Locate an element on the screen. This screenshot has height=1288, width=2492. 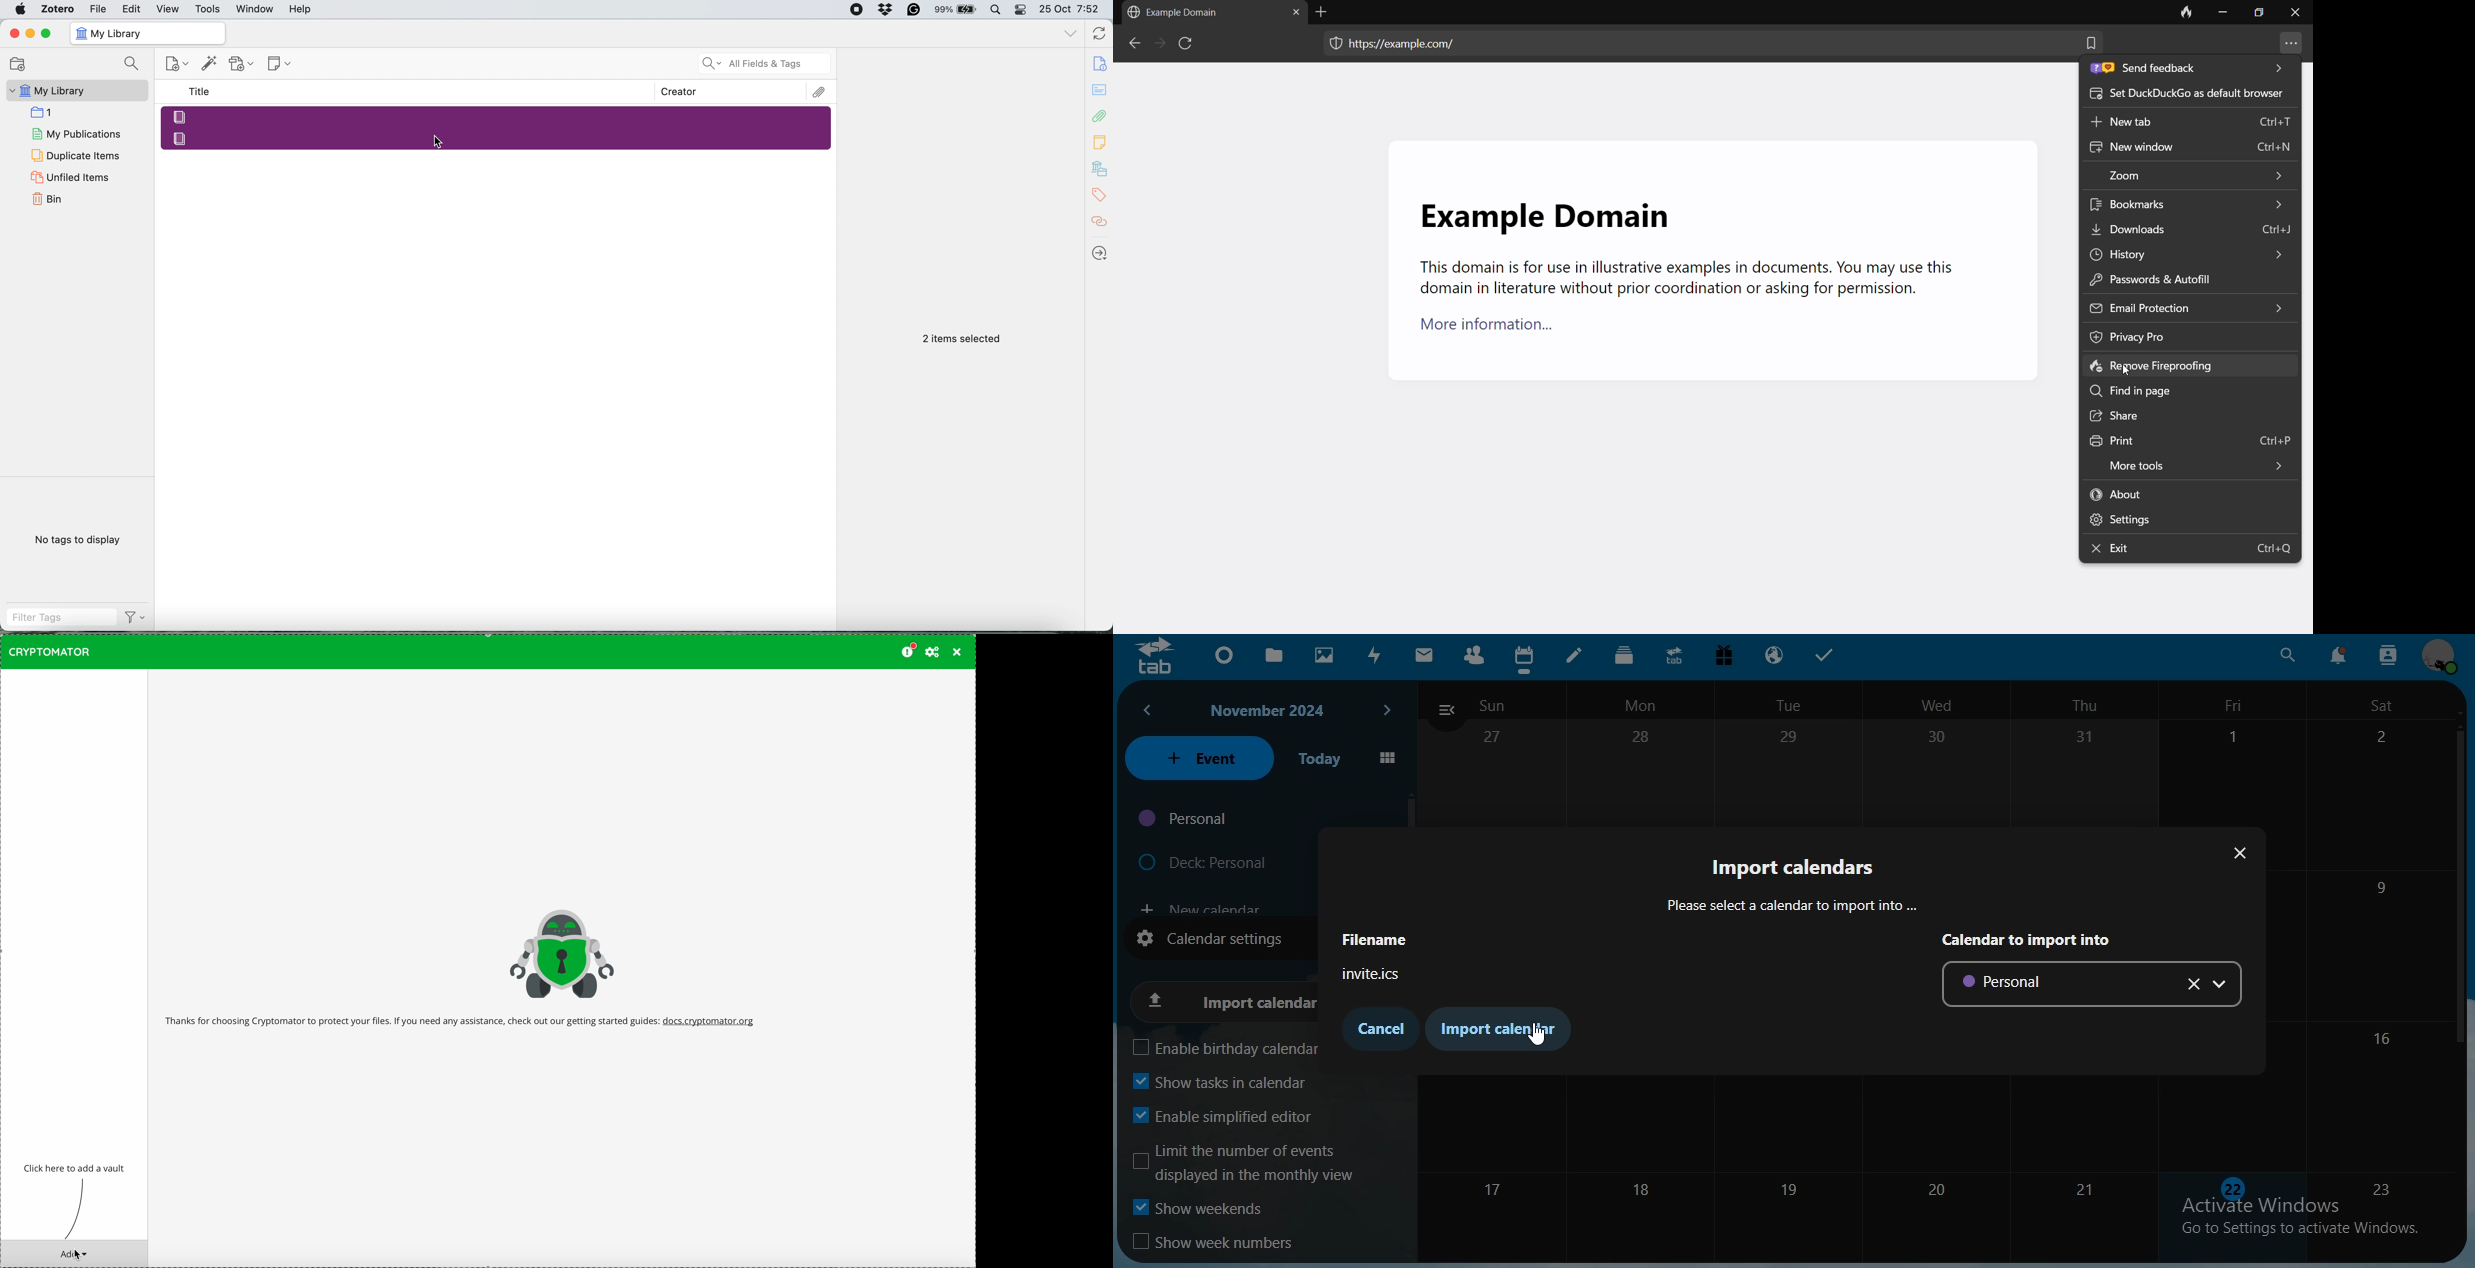
Document is located at coordinates (1101, 63).